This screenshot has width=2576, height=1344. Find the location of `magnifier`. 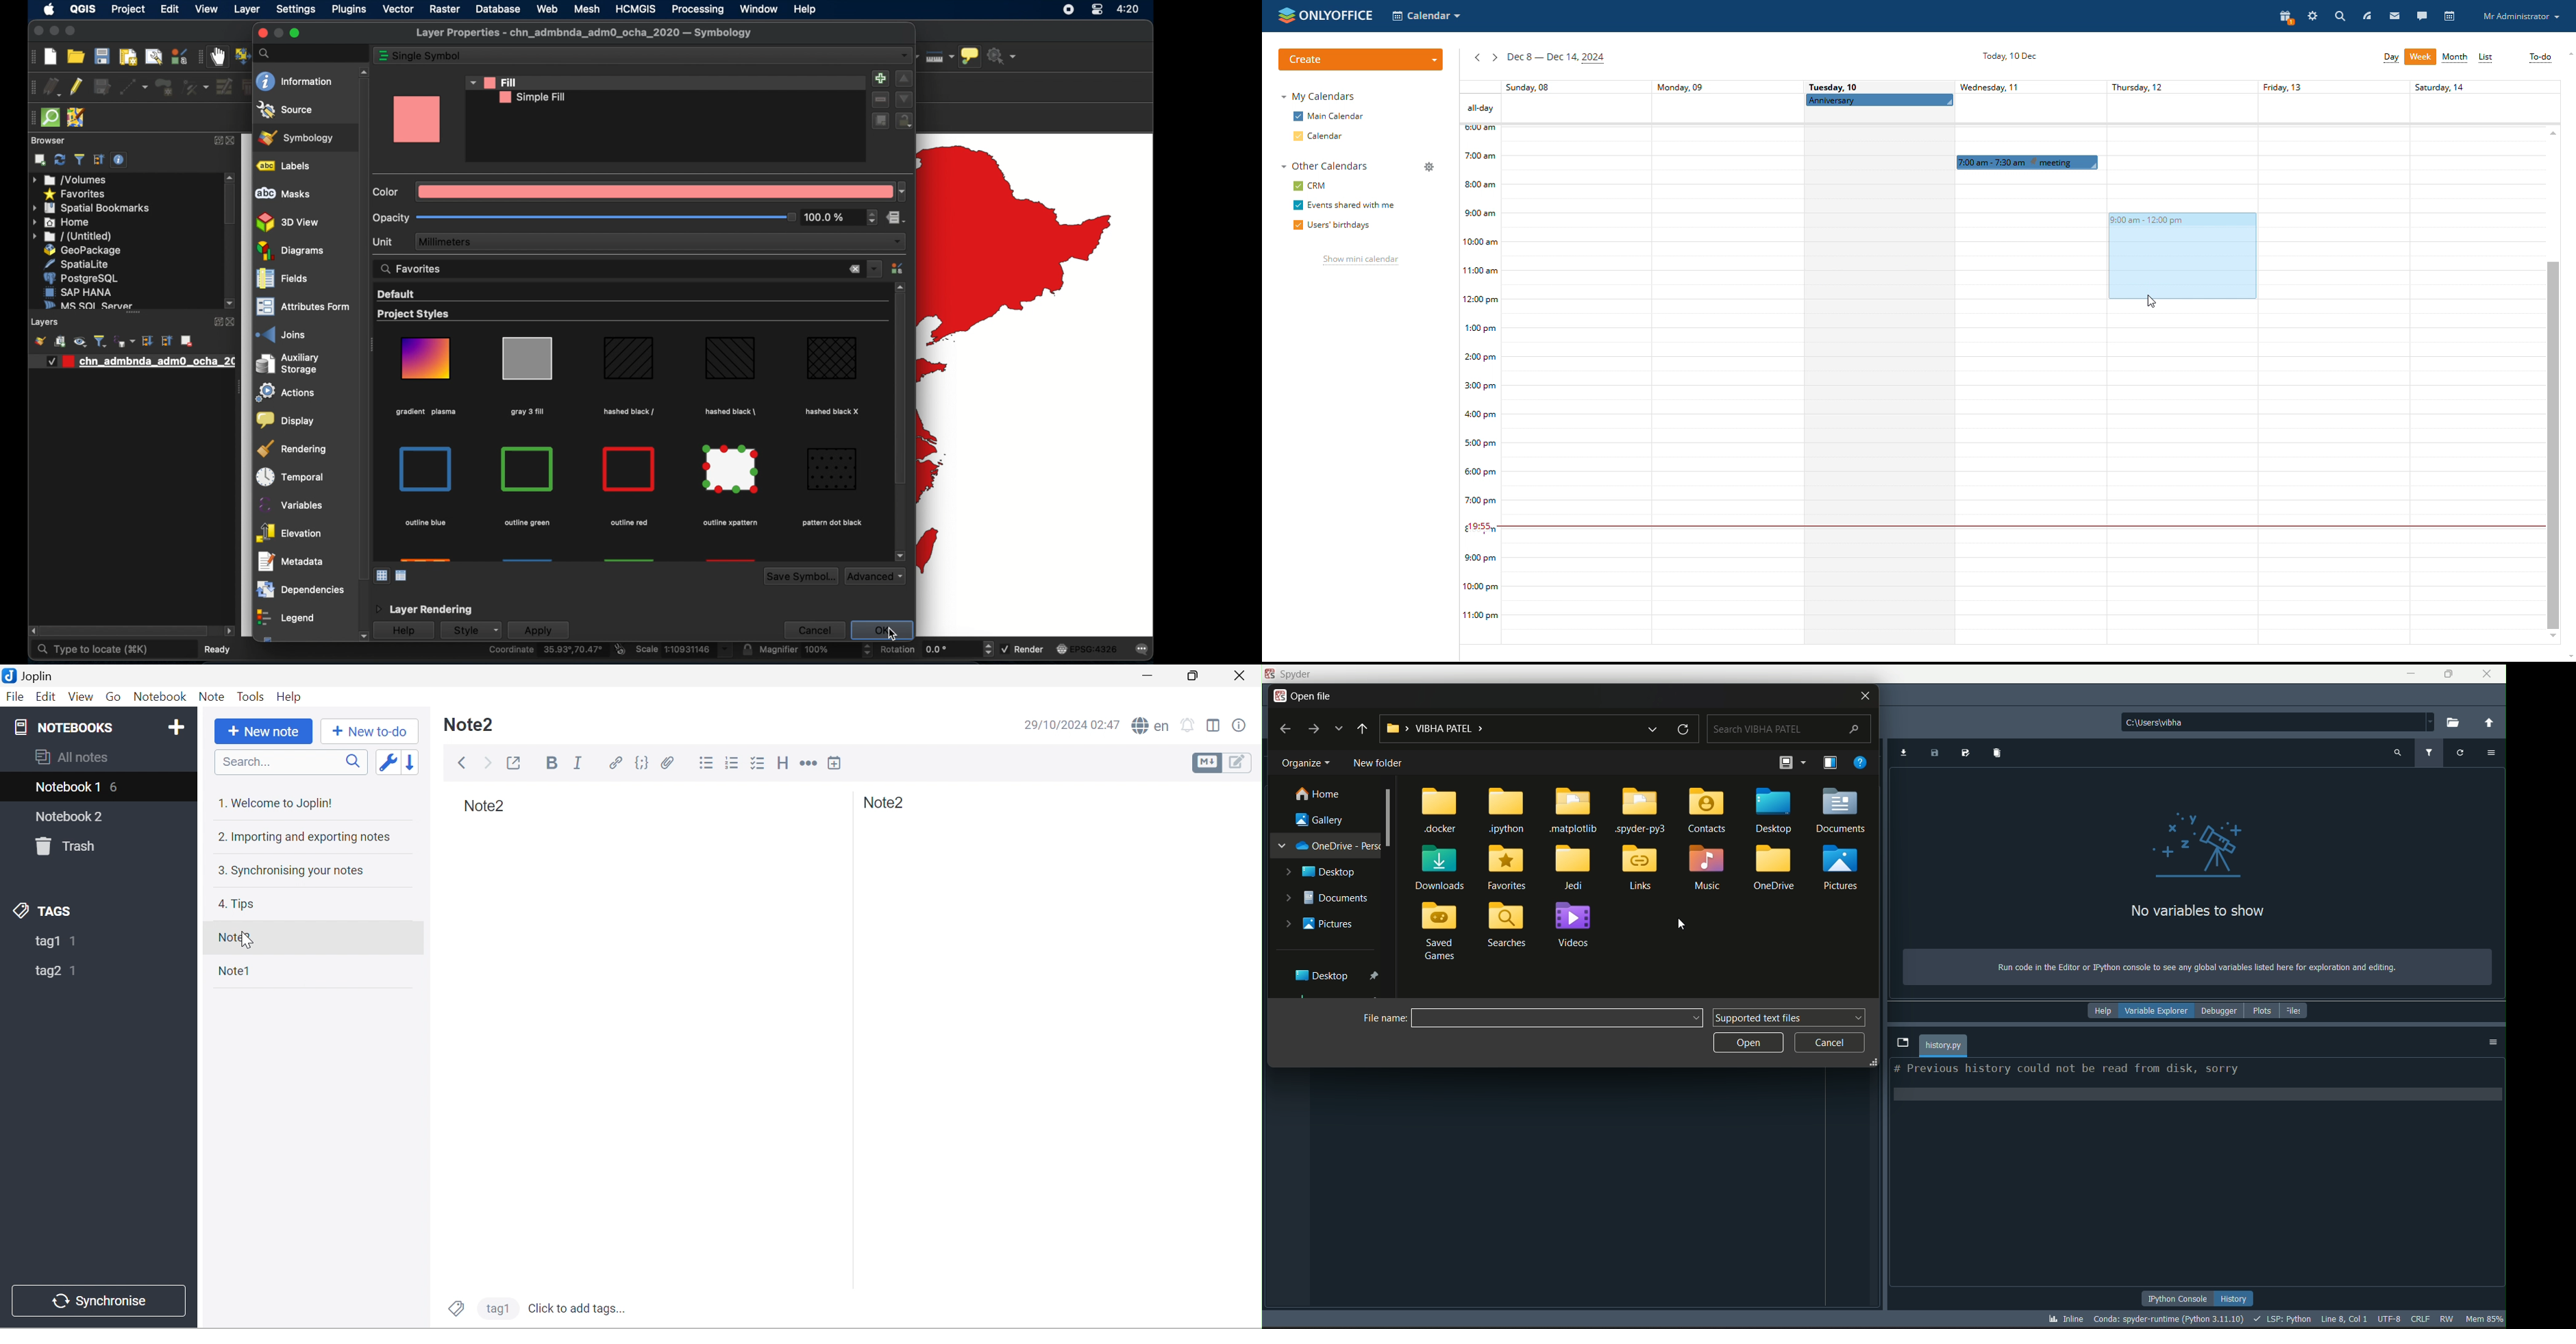

magnifier is located at coordinates (809, 651).